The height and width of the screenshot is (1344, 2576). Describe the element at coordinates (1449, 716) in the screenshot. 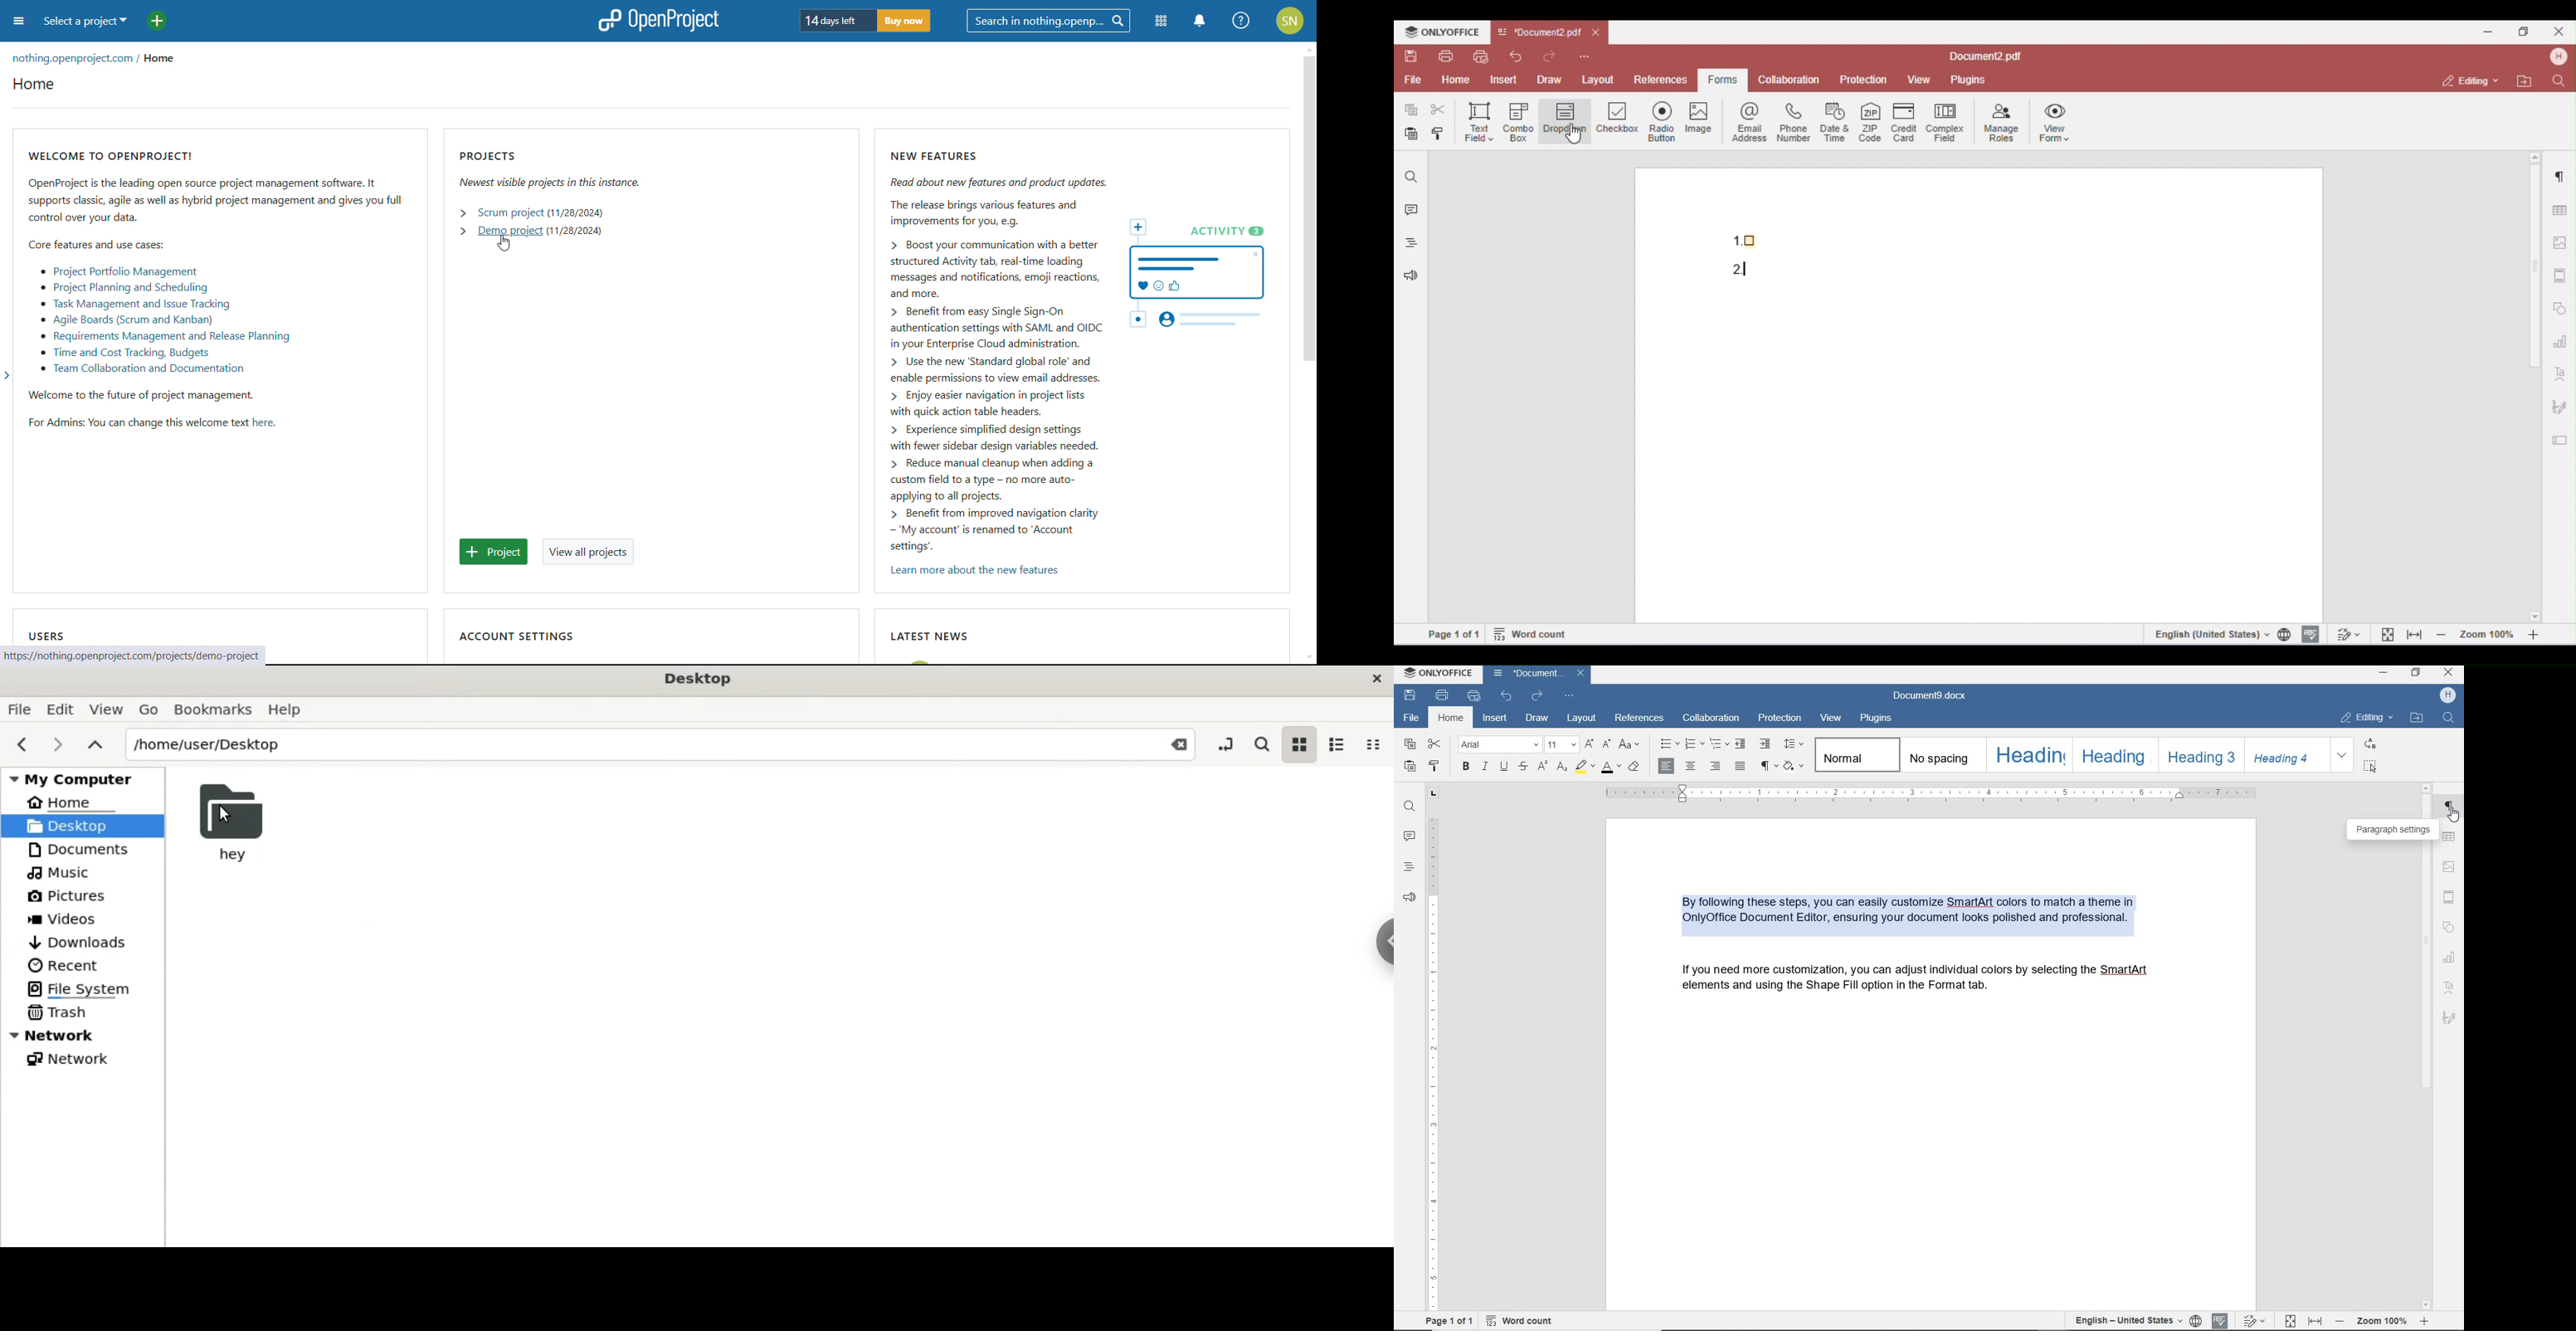

I see `home` at that location.